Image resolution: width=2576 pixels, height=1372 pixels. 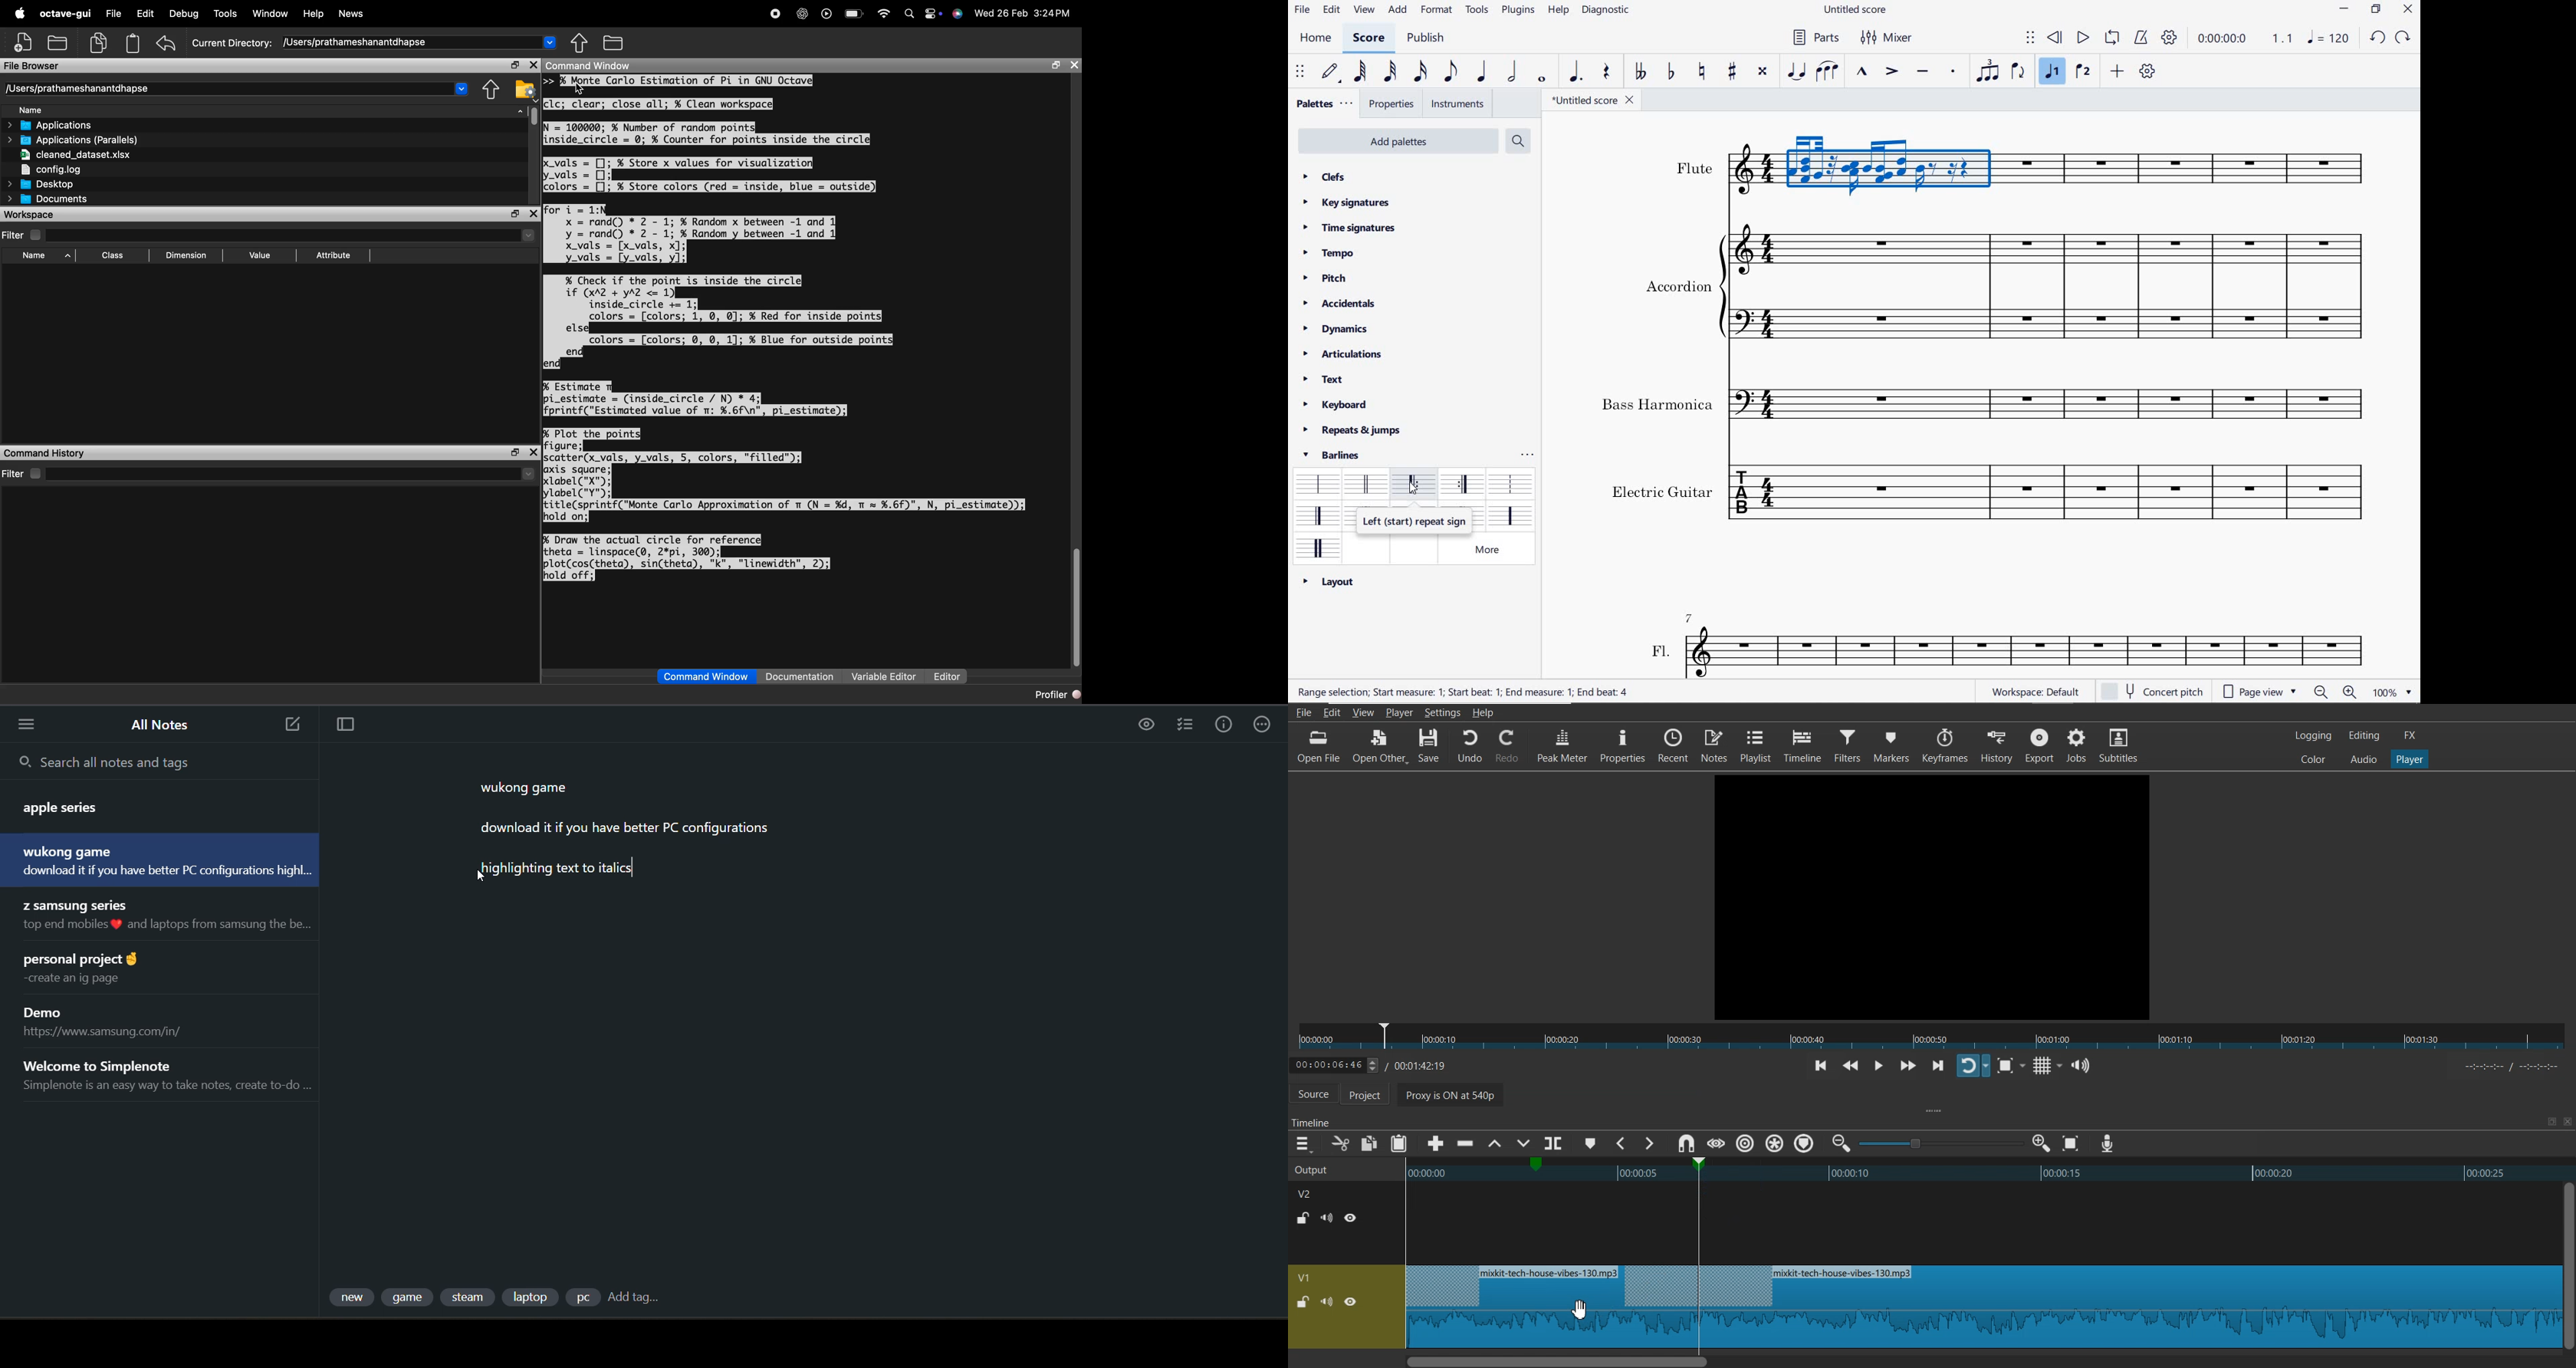 I want to click on HOME, so click(x=1316, y=40).